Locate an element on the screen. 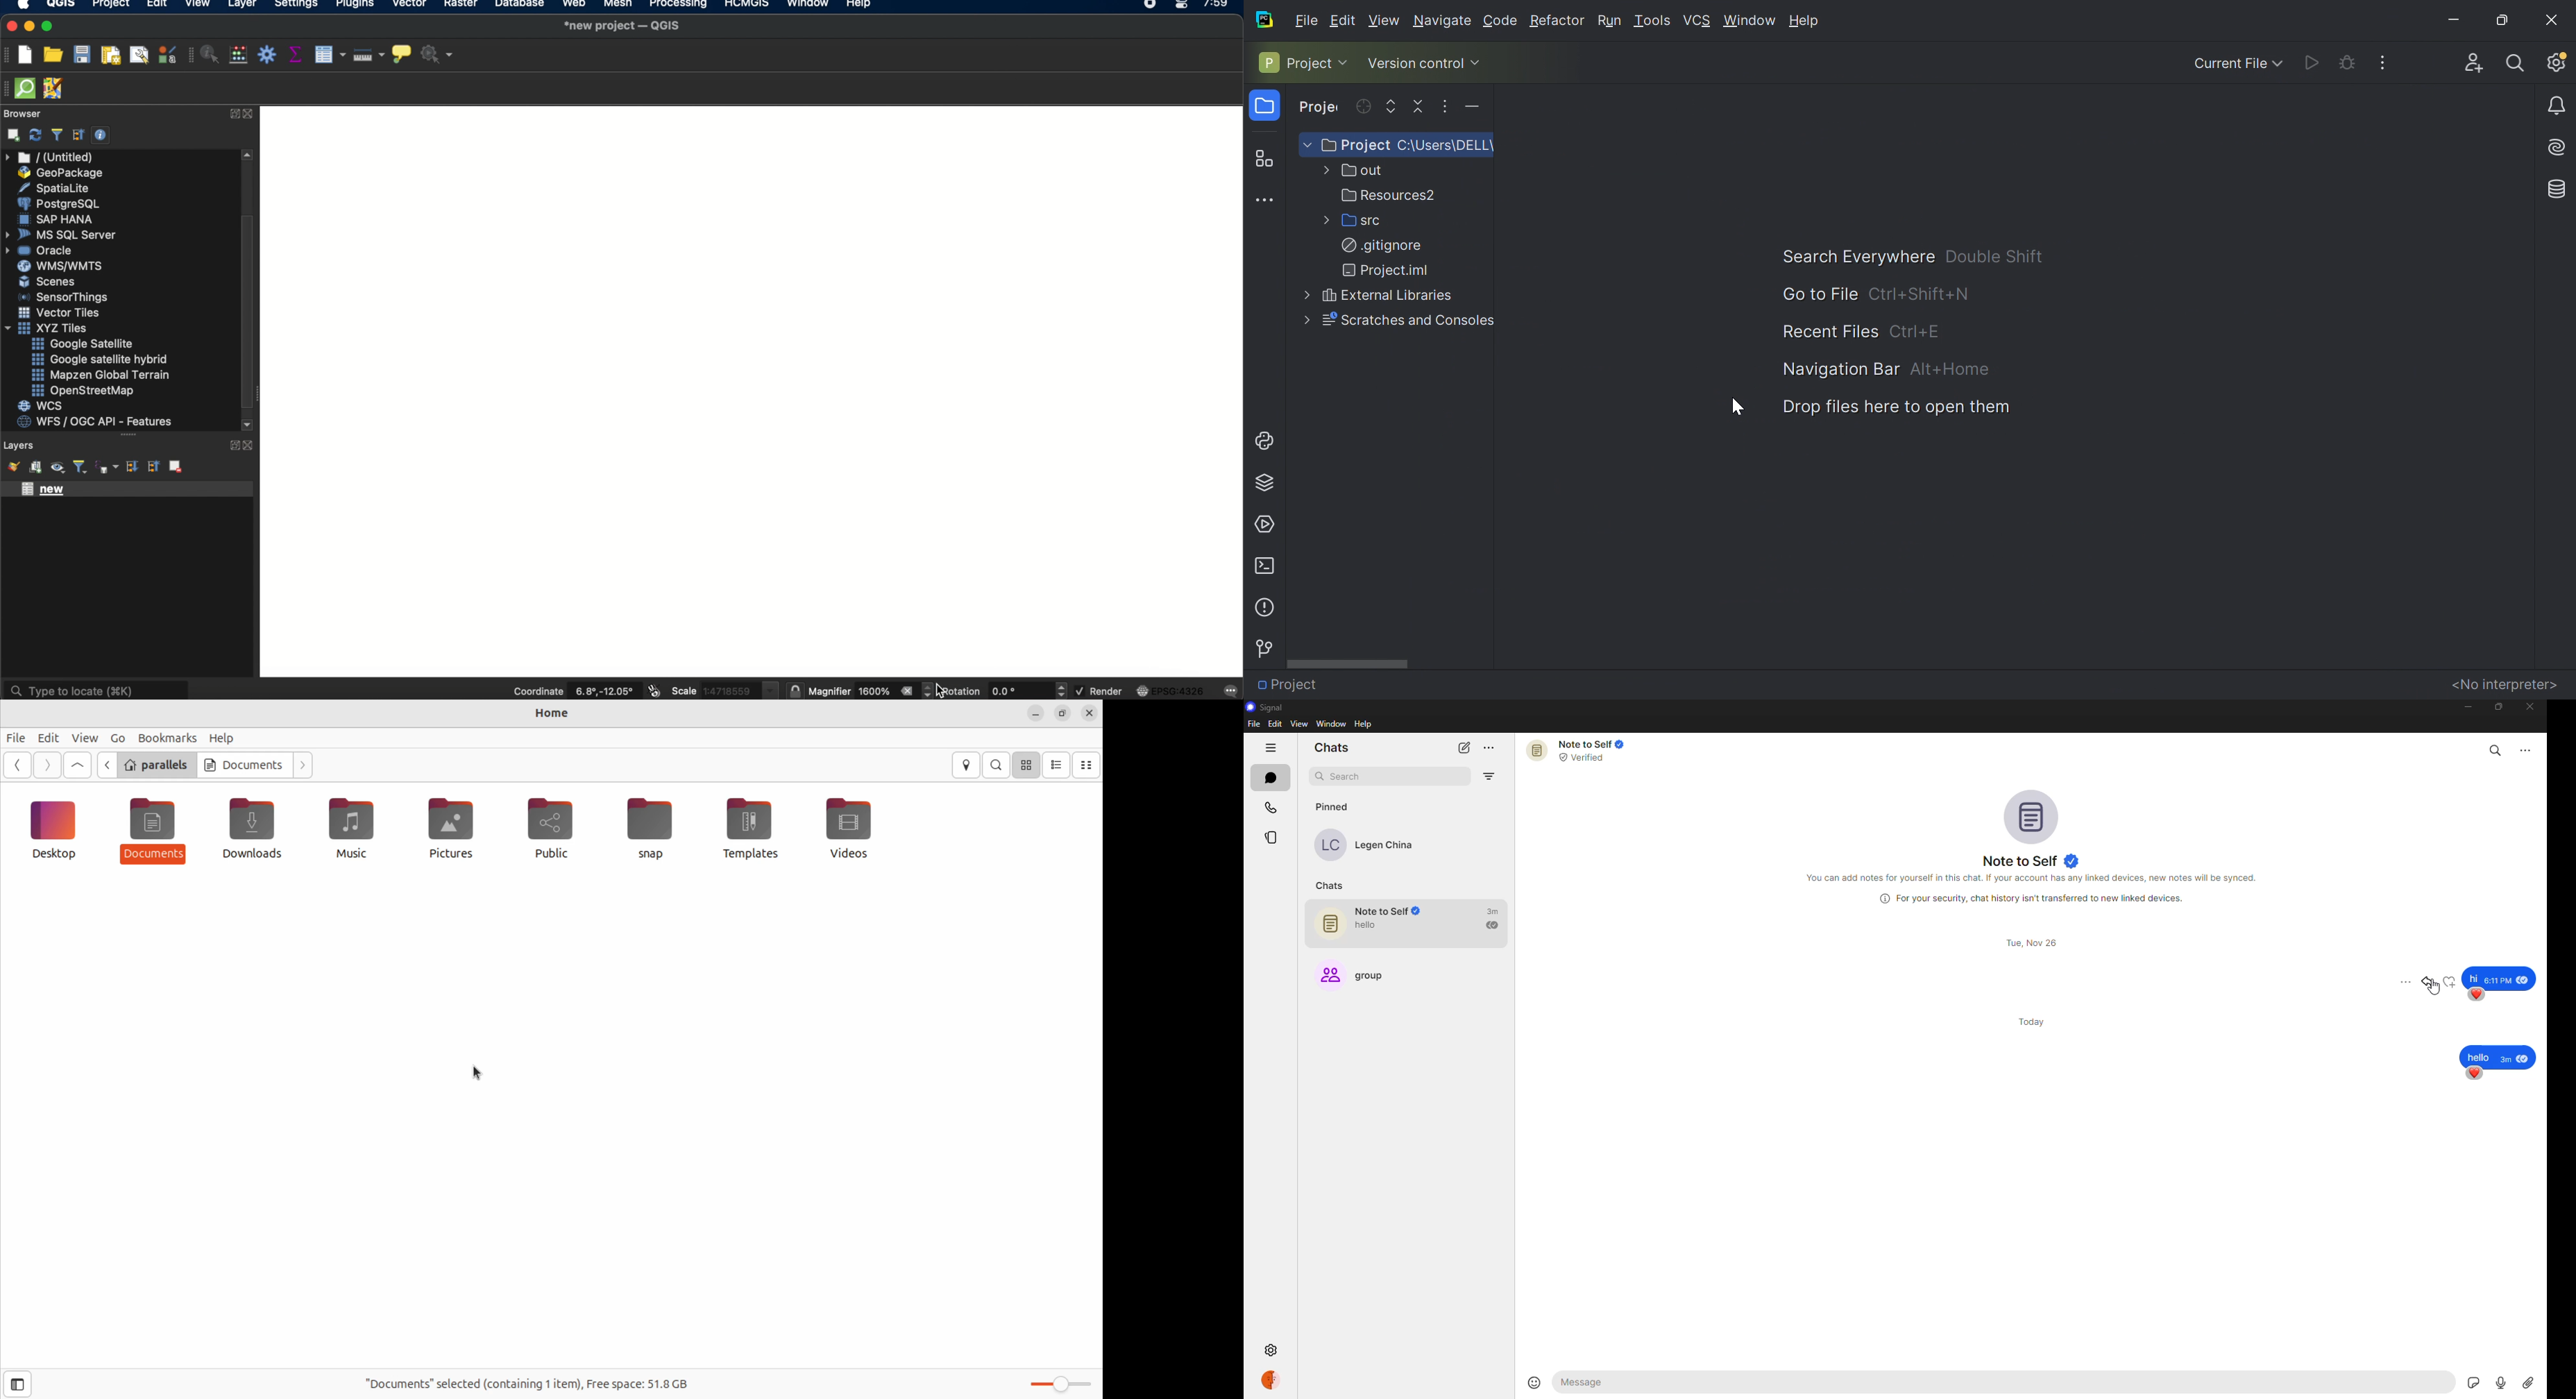 The width and height of the screenshot is (2576, 1400). Scroll bar is located at coordinates (1352, 663).